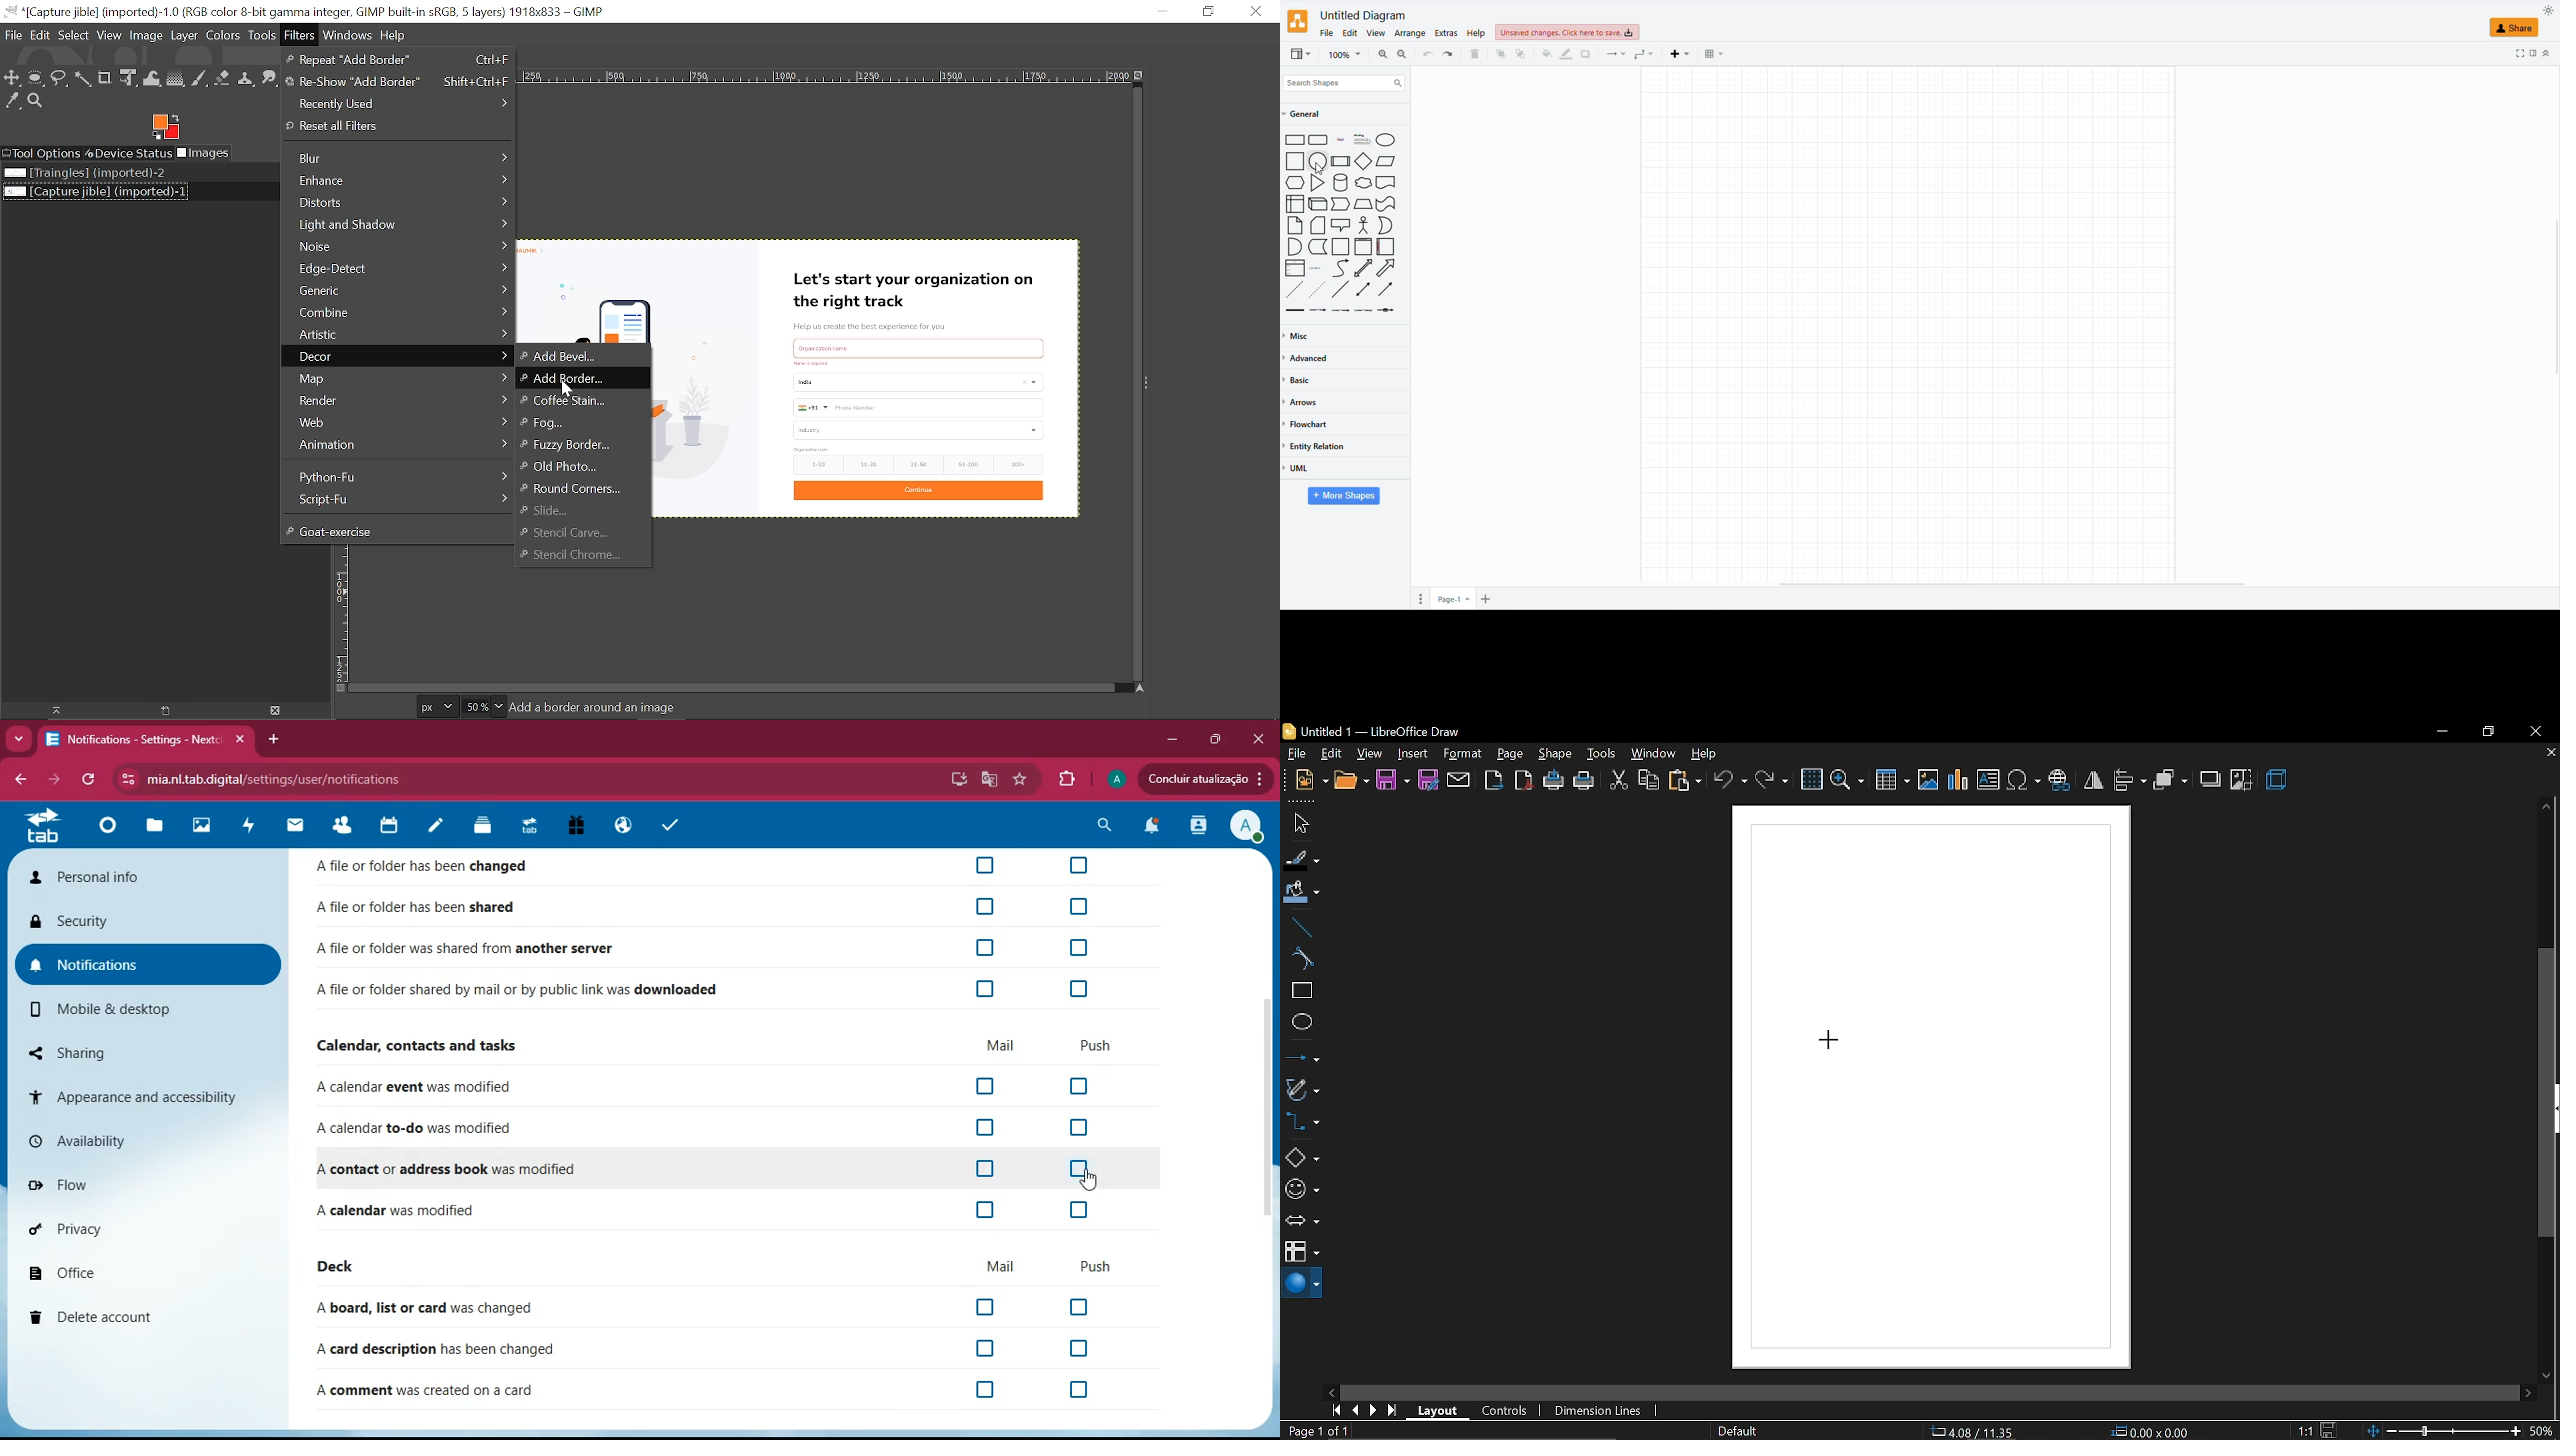  I want to click on mail, so click(1004, 1263).